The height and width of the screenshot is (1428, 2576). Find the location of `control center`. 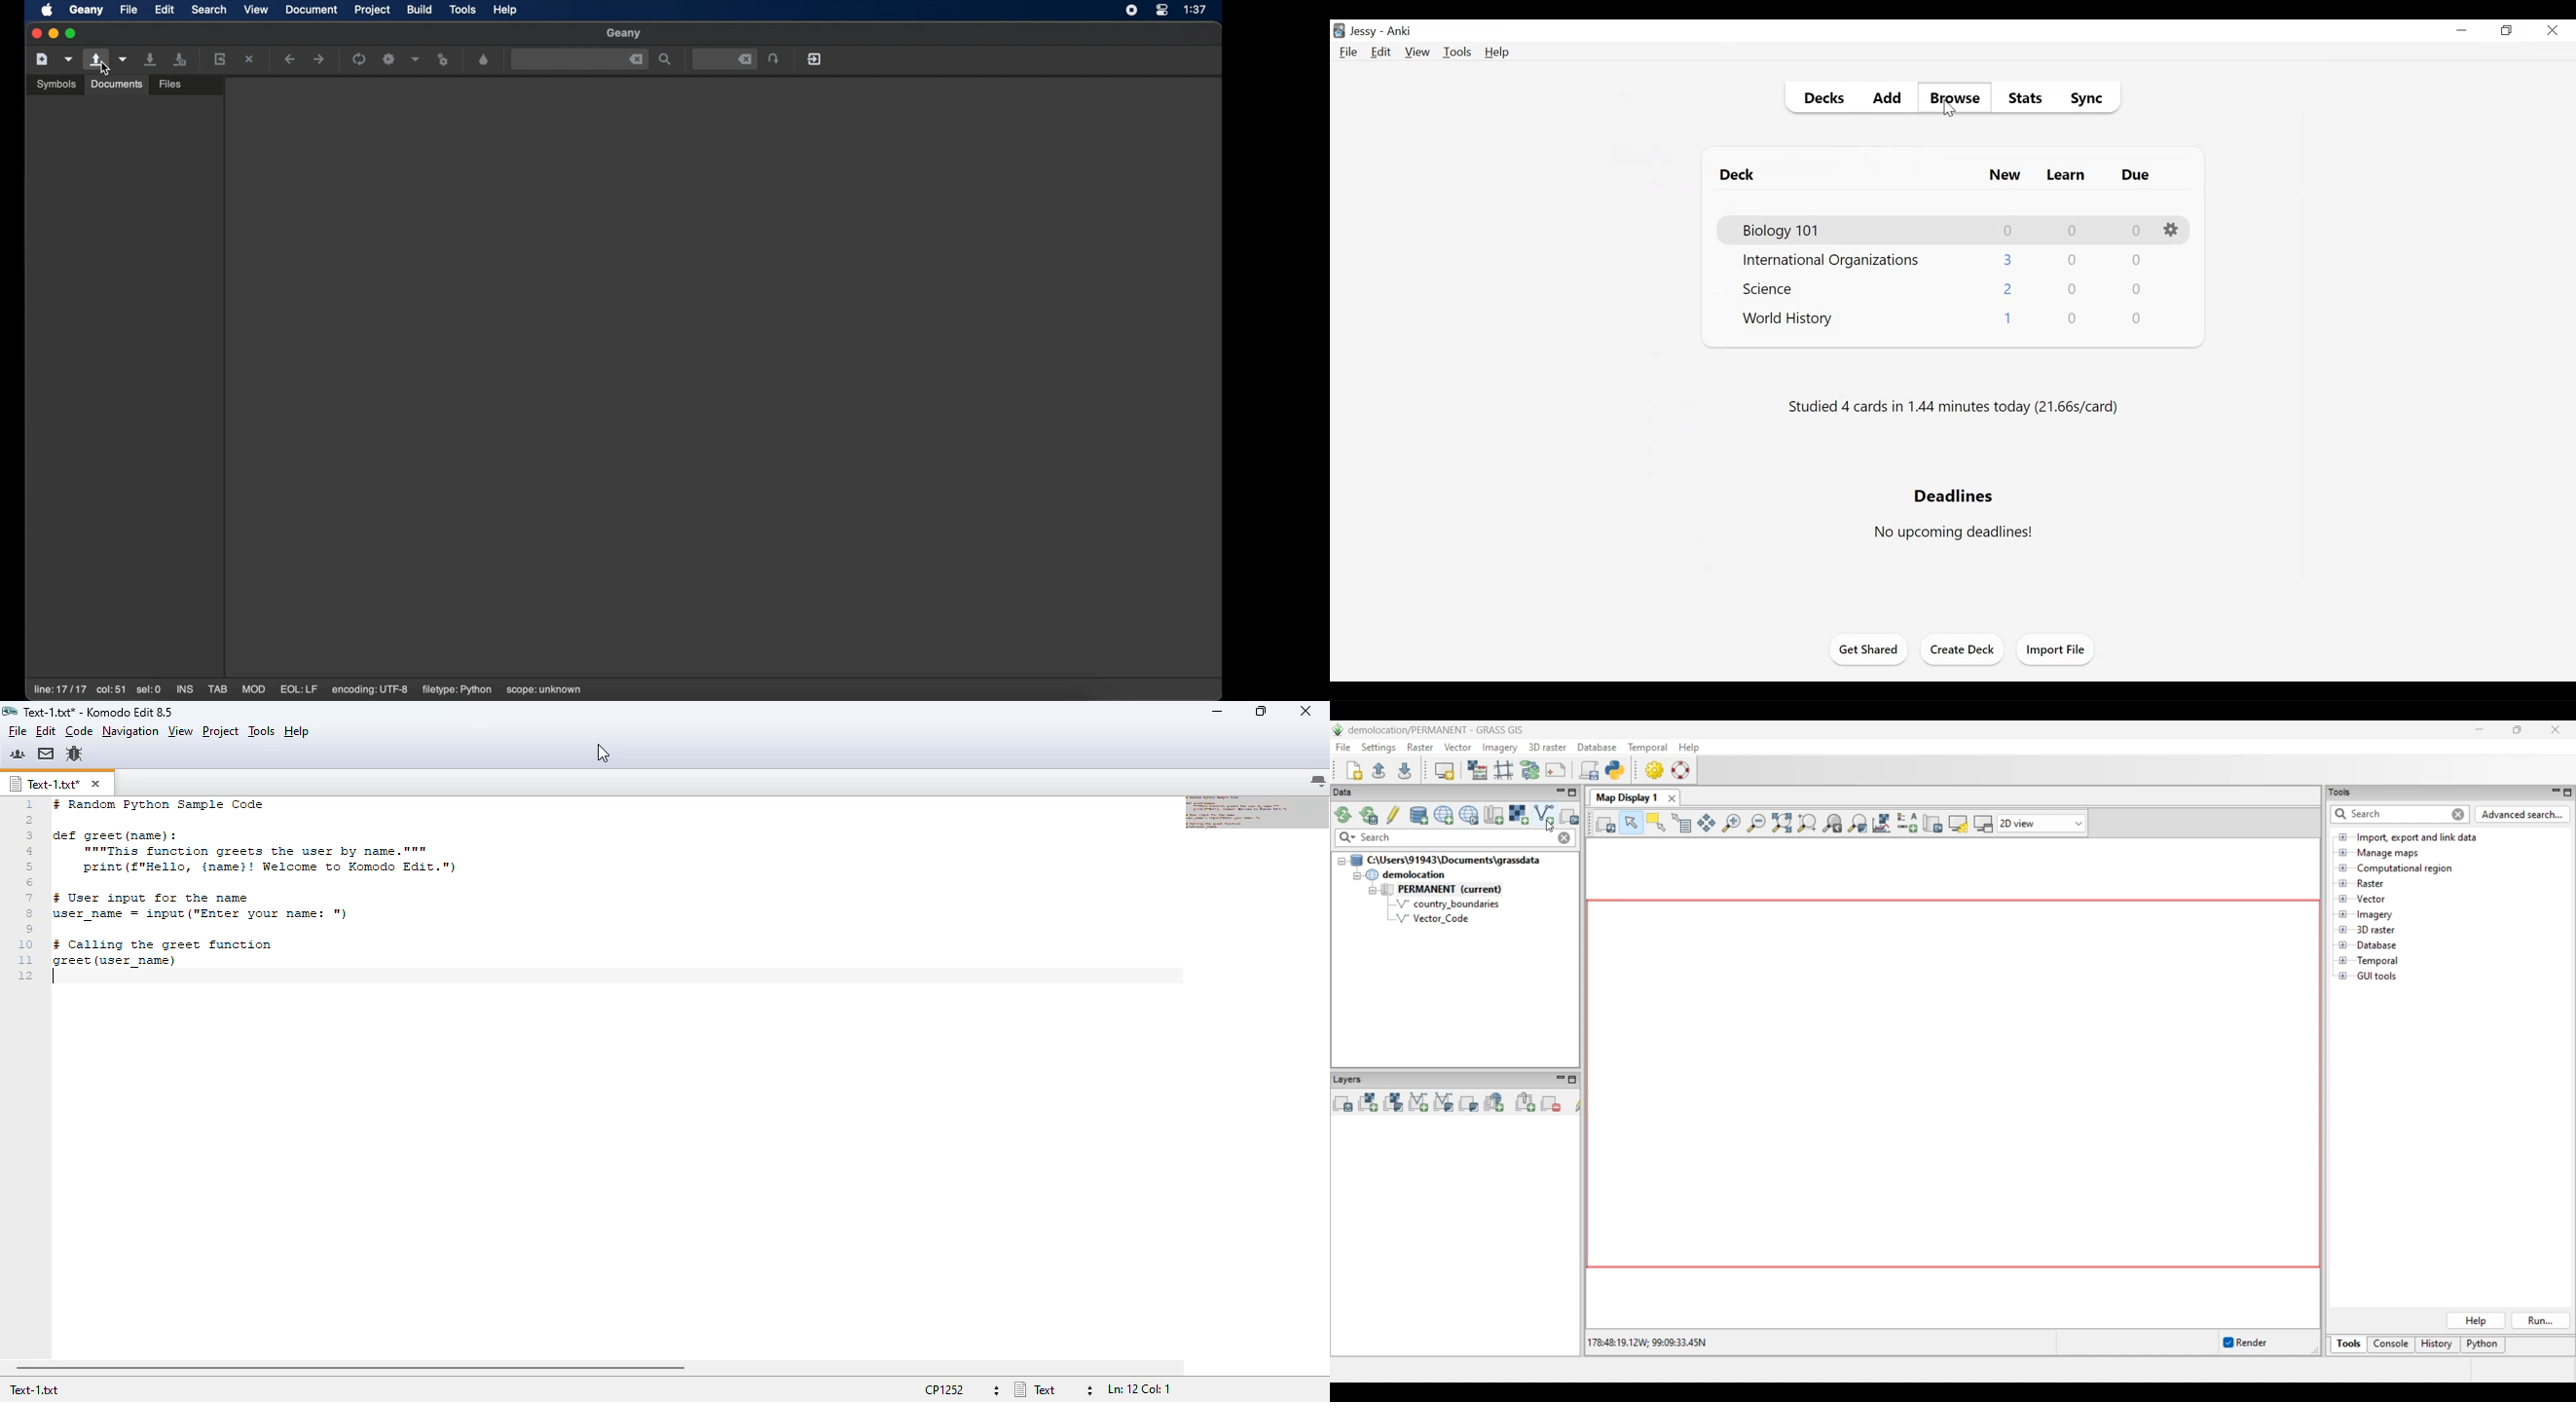

control center is located at coordinates (1162, 10).